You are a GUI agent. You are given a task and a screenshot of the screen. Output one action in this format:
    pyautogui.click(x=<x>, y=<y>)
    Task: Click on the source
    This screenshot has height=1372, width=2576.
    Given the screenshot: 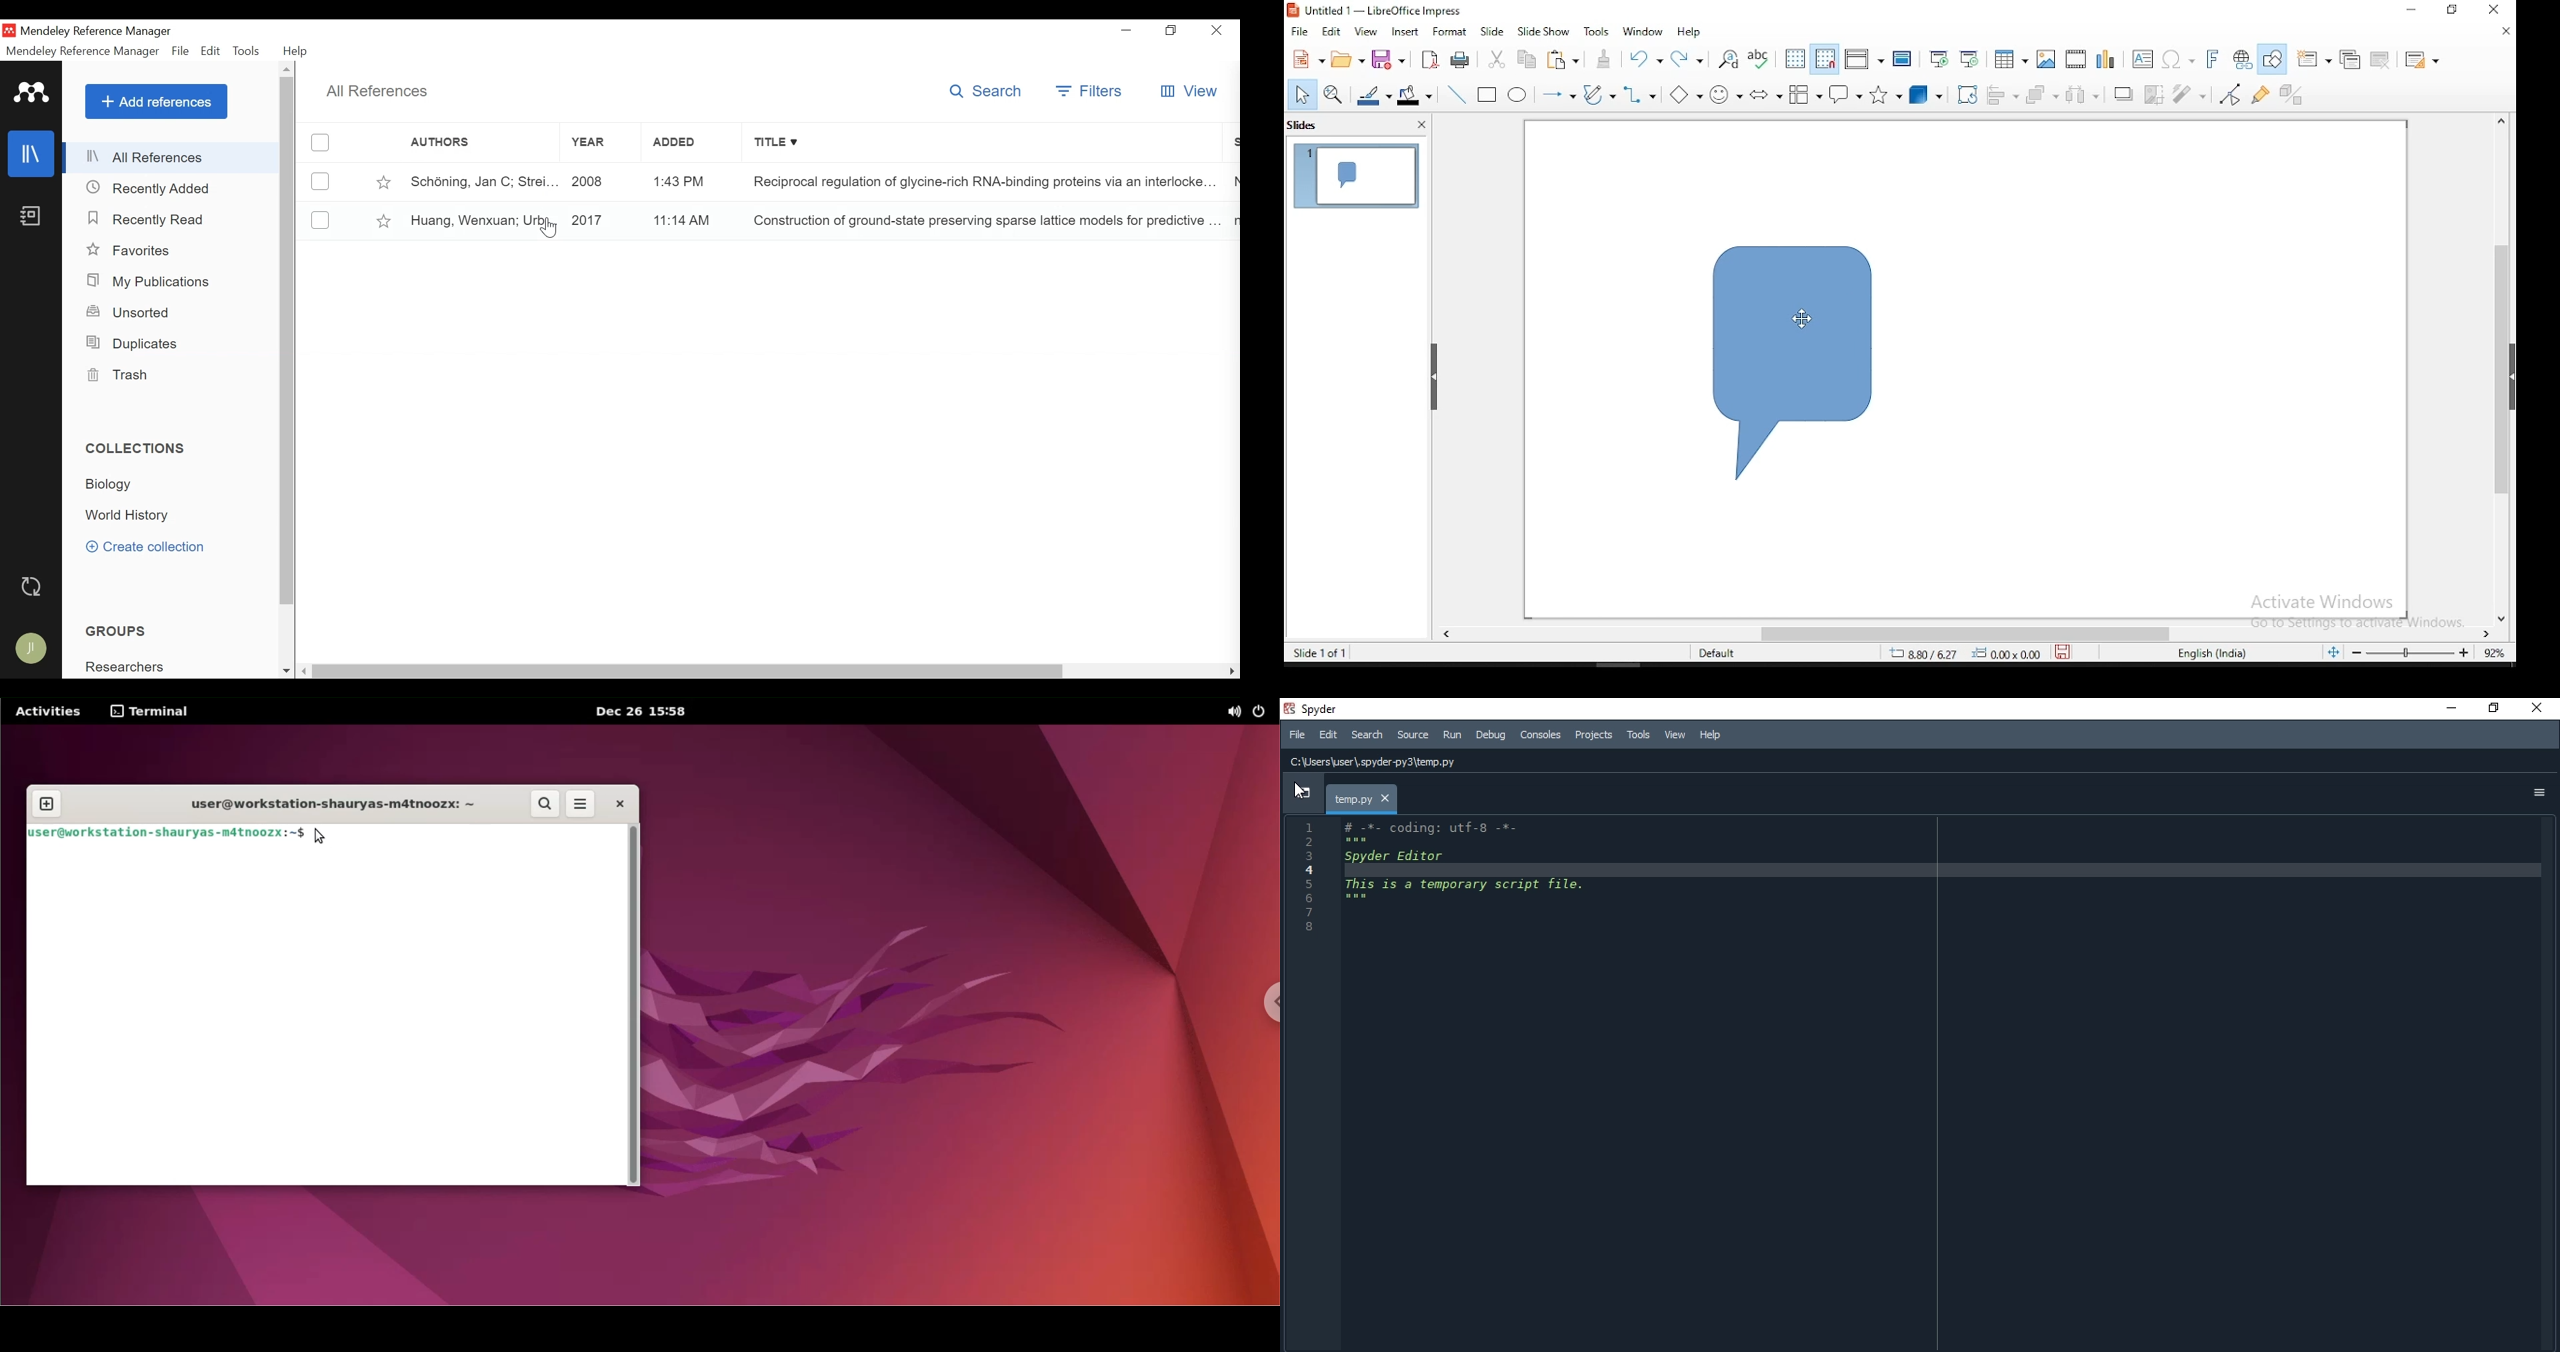 What is the action you would take?
    pyautogui.click(x=1412, y=736)
    